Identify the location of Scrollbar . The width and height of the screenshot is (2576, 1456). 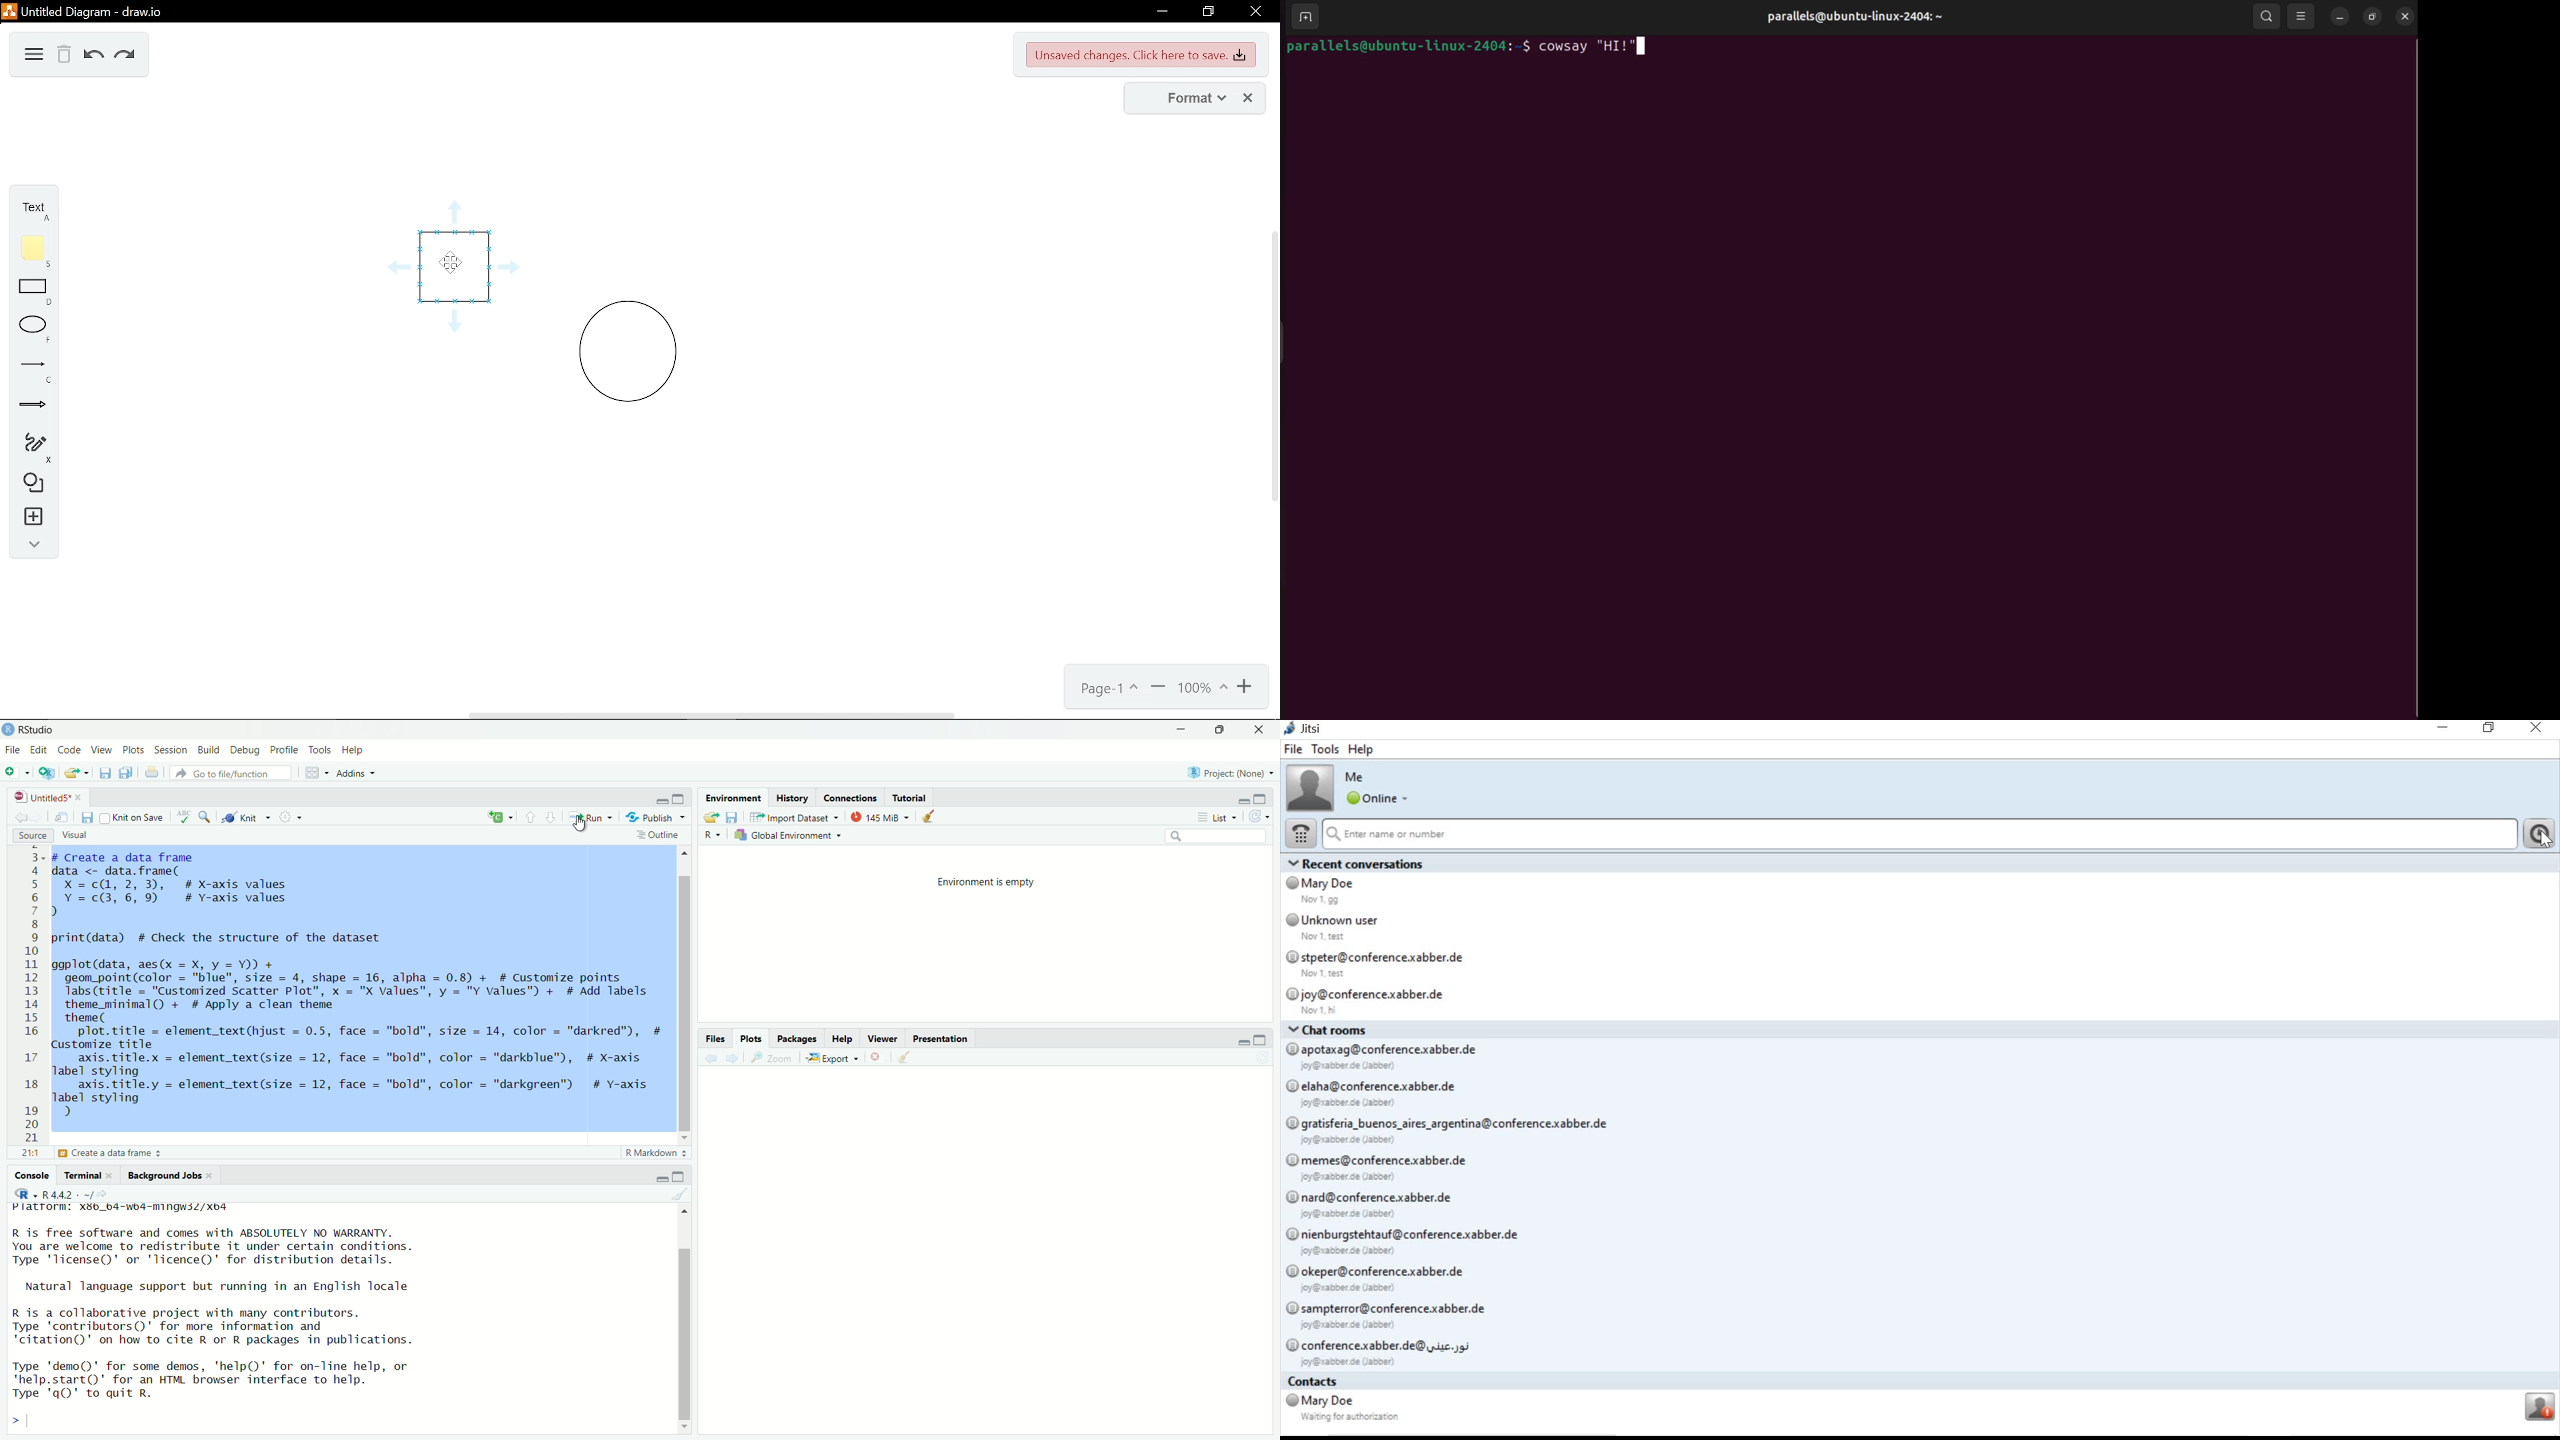
(684, 994).